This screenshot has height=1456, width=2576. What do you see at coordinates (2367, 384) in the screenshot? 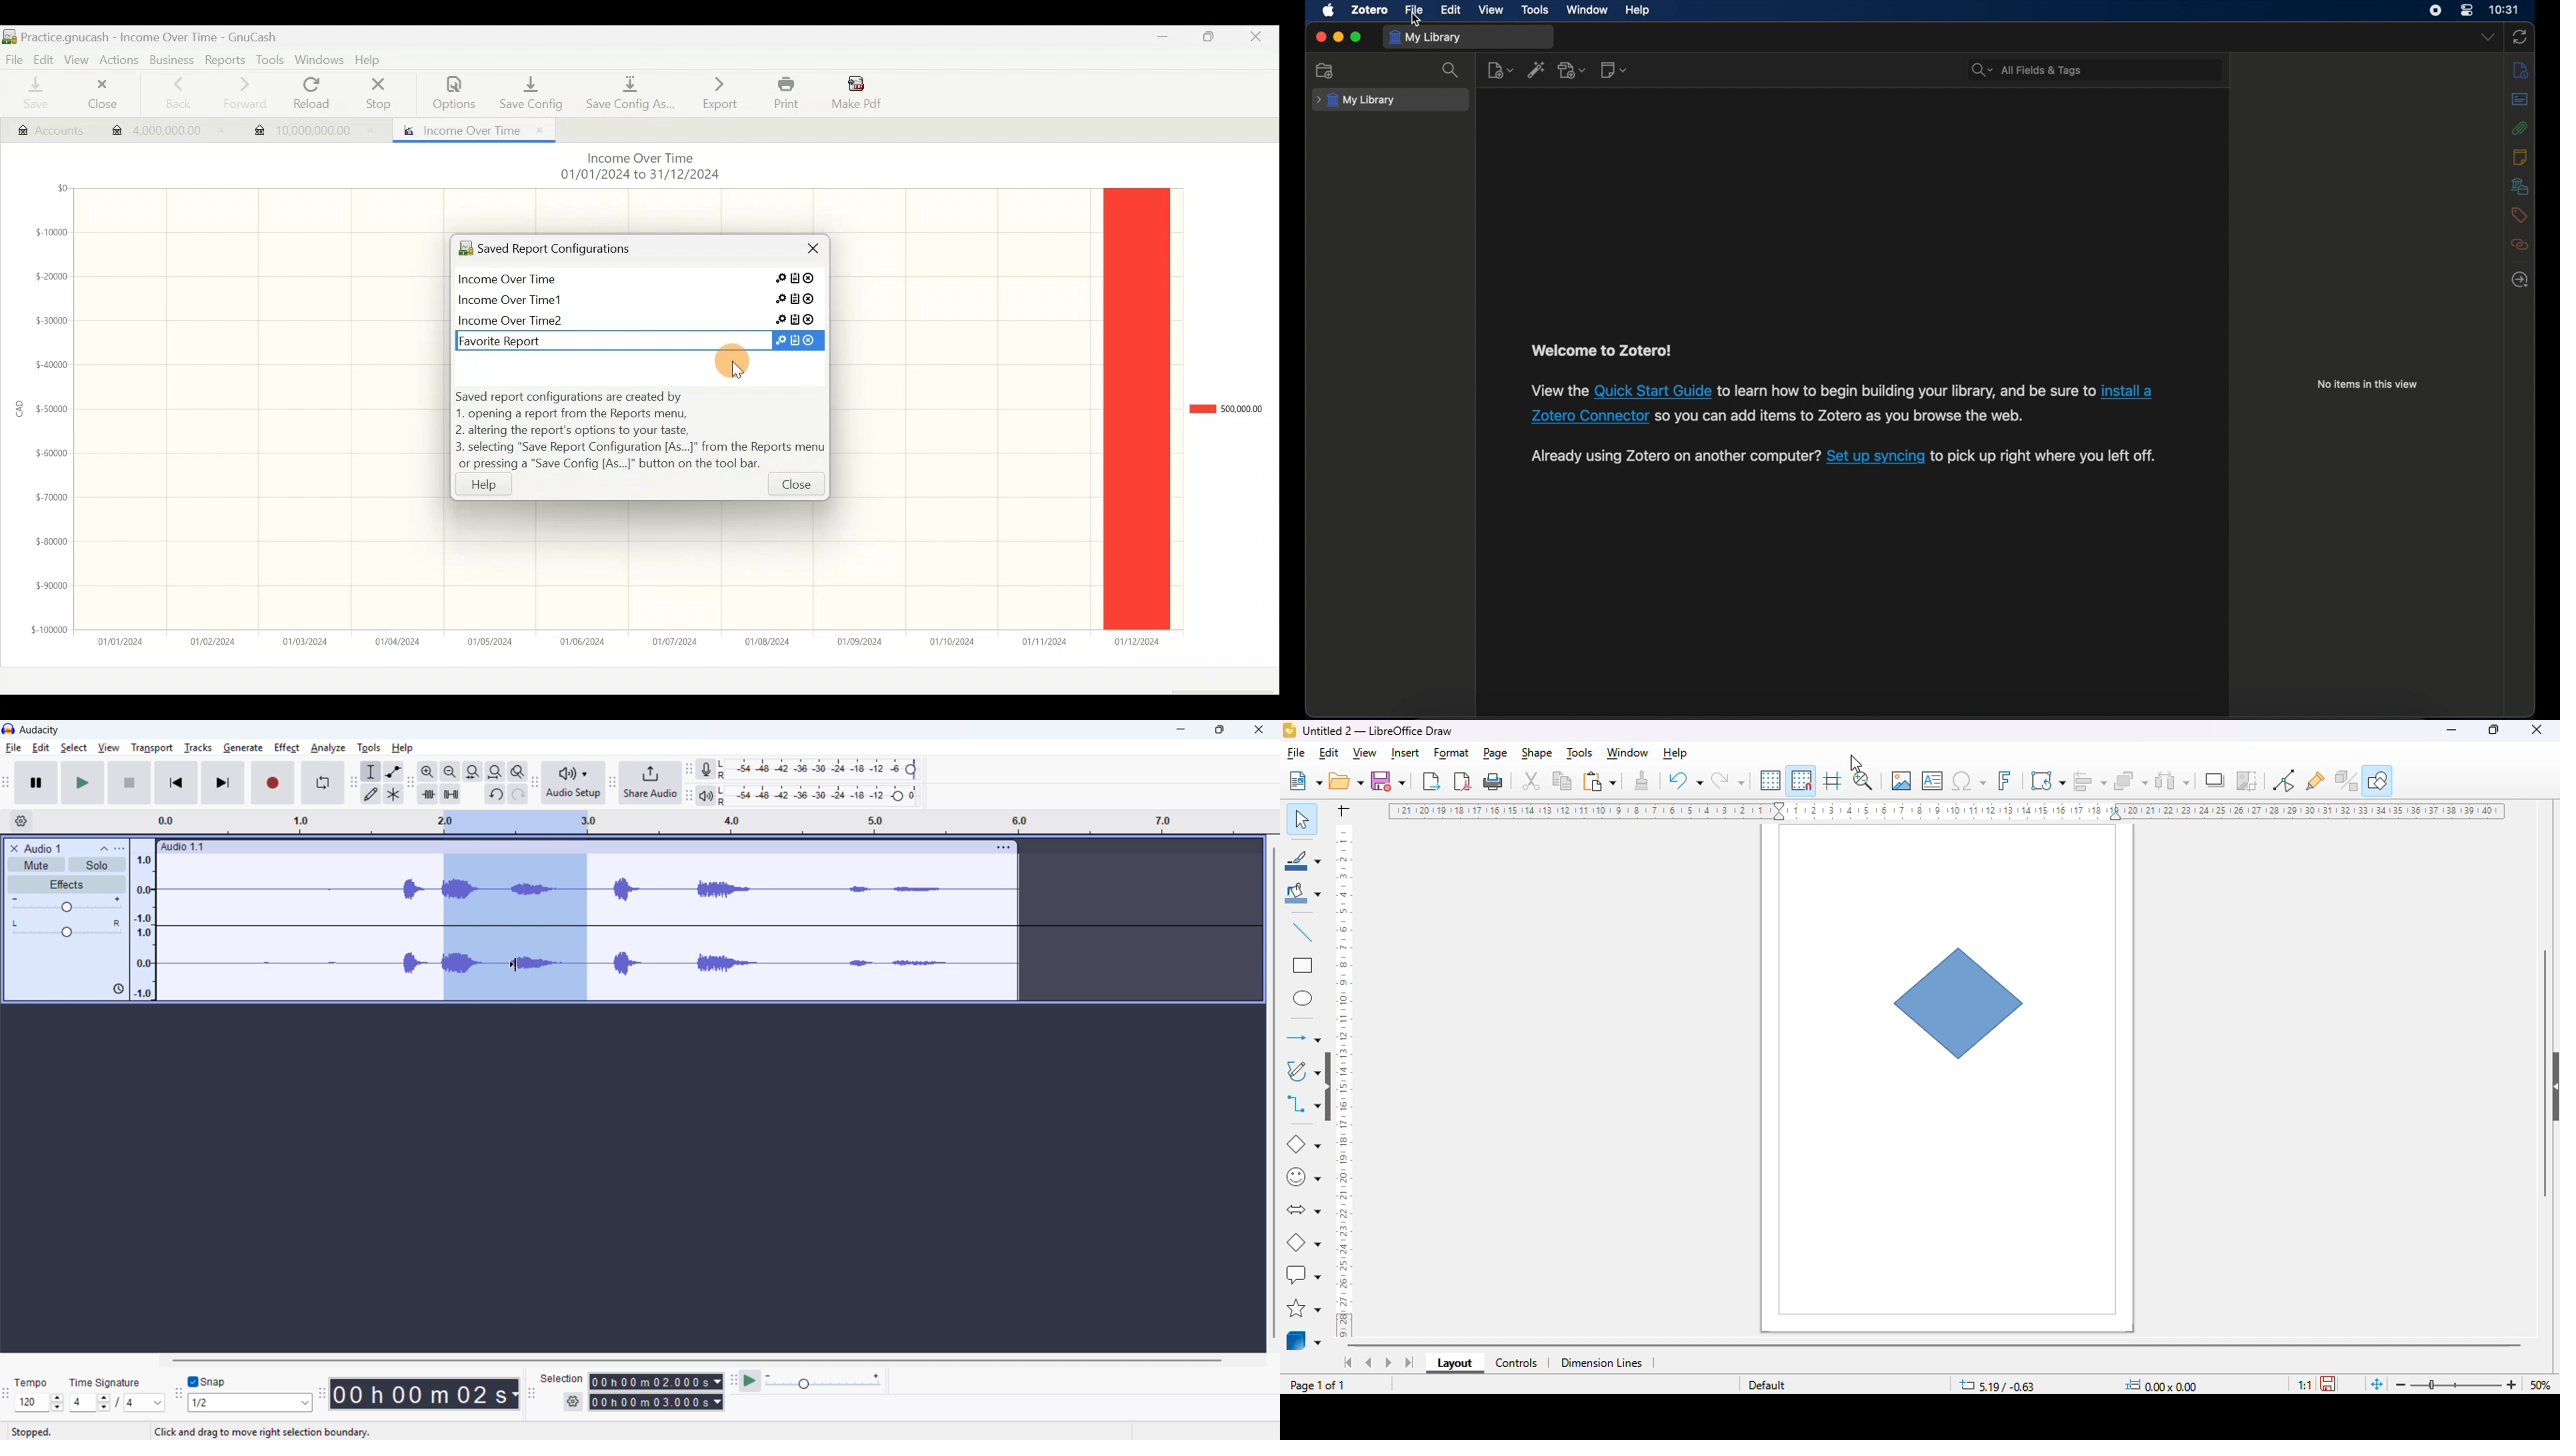
I see `no items in this view` at bounding box center [2367, 384].